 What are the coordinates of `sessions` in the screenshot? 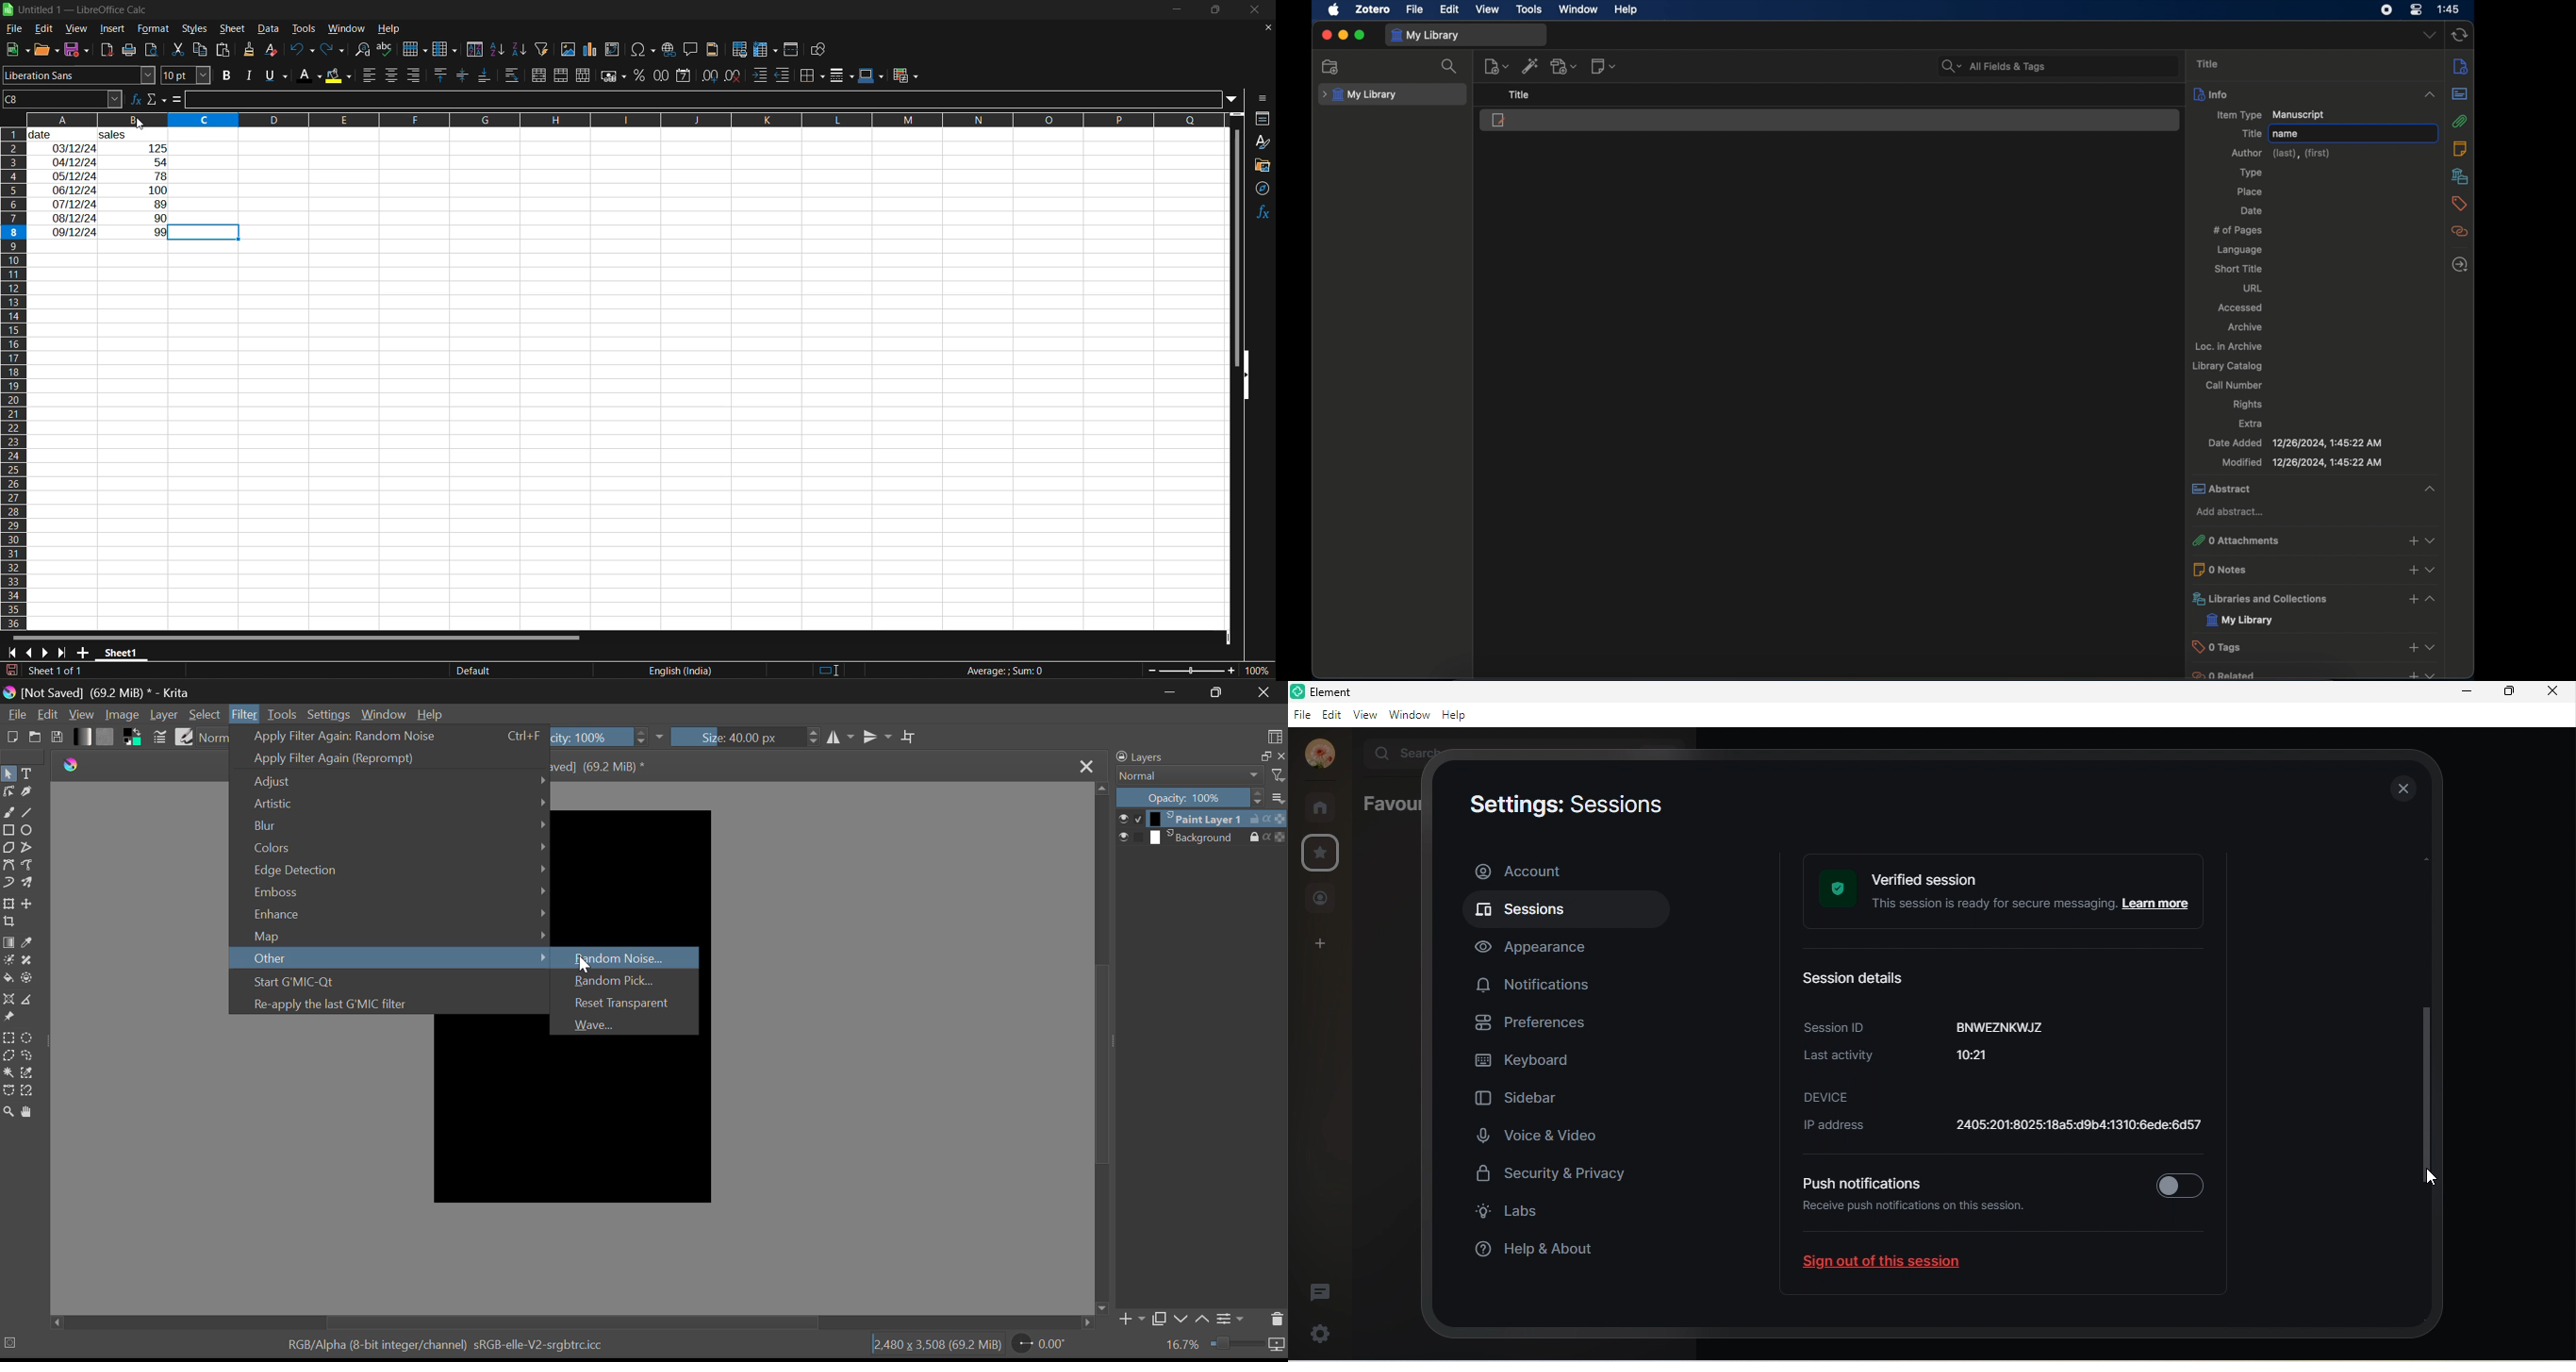 It's located at (1562, 912).